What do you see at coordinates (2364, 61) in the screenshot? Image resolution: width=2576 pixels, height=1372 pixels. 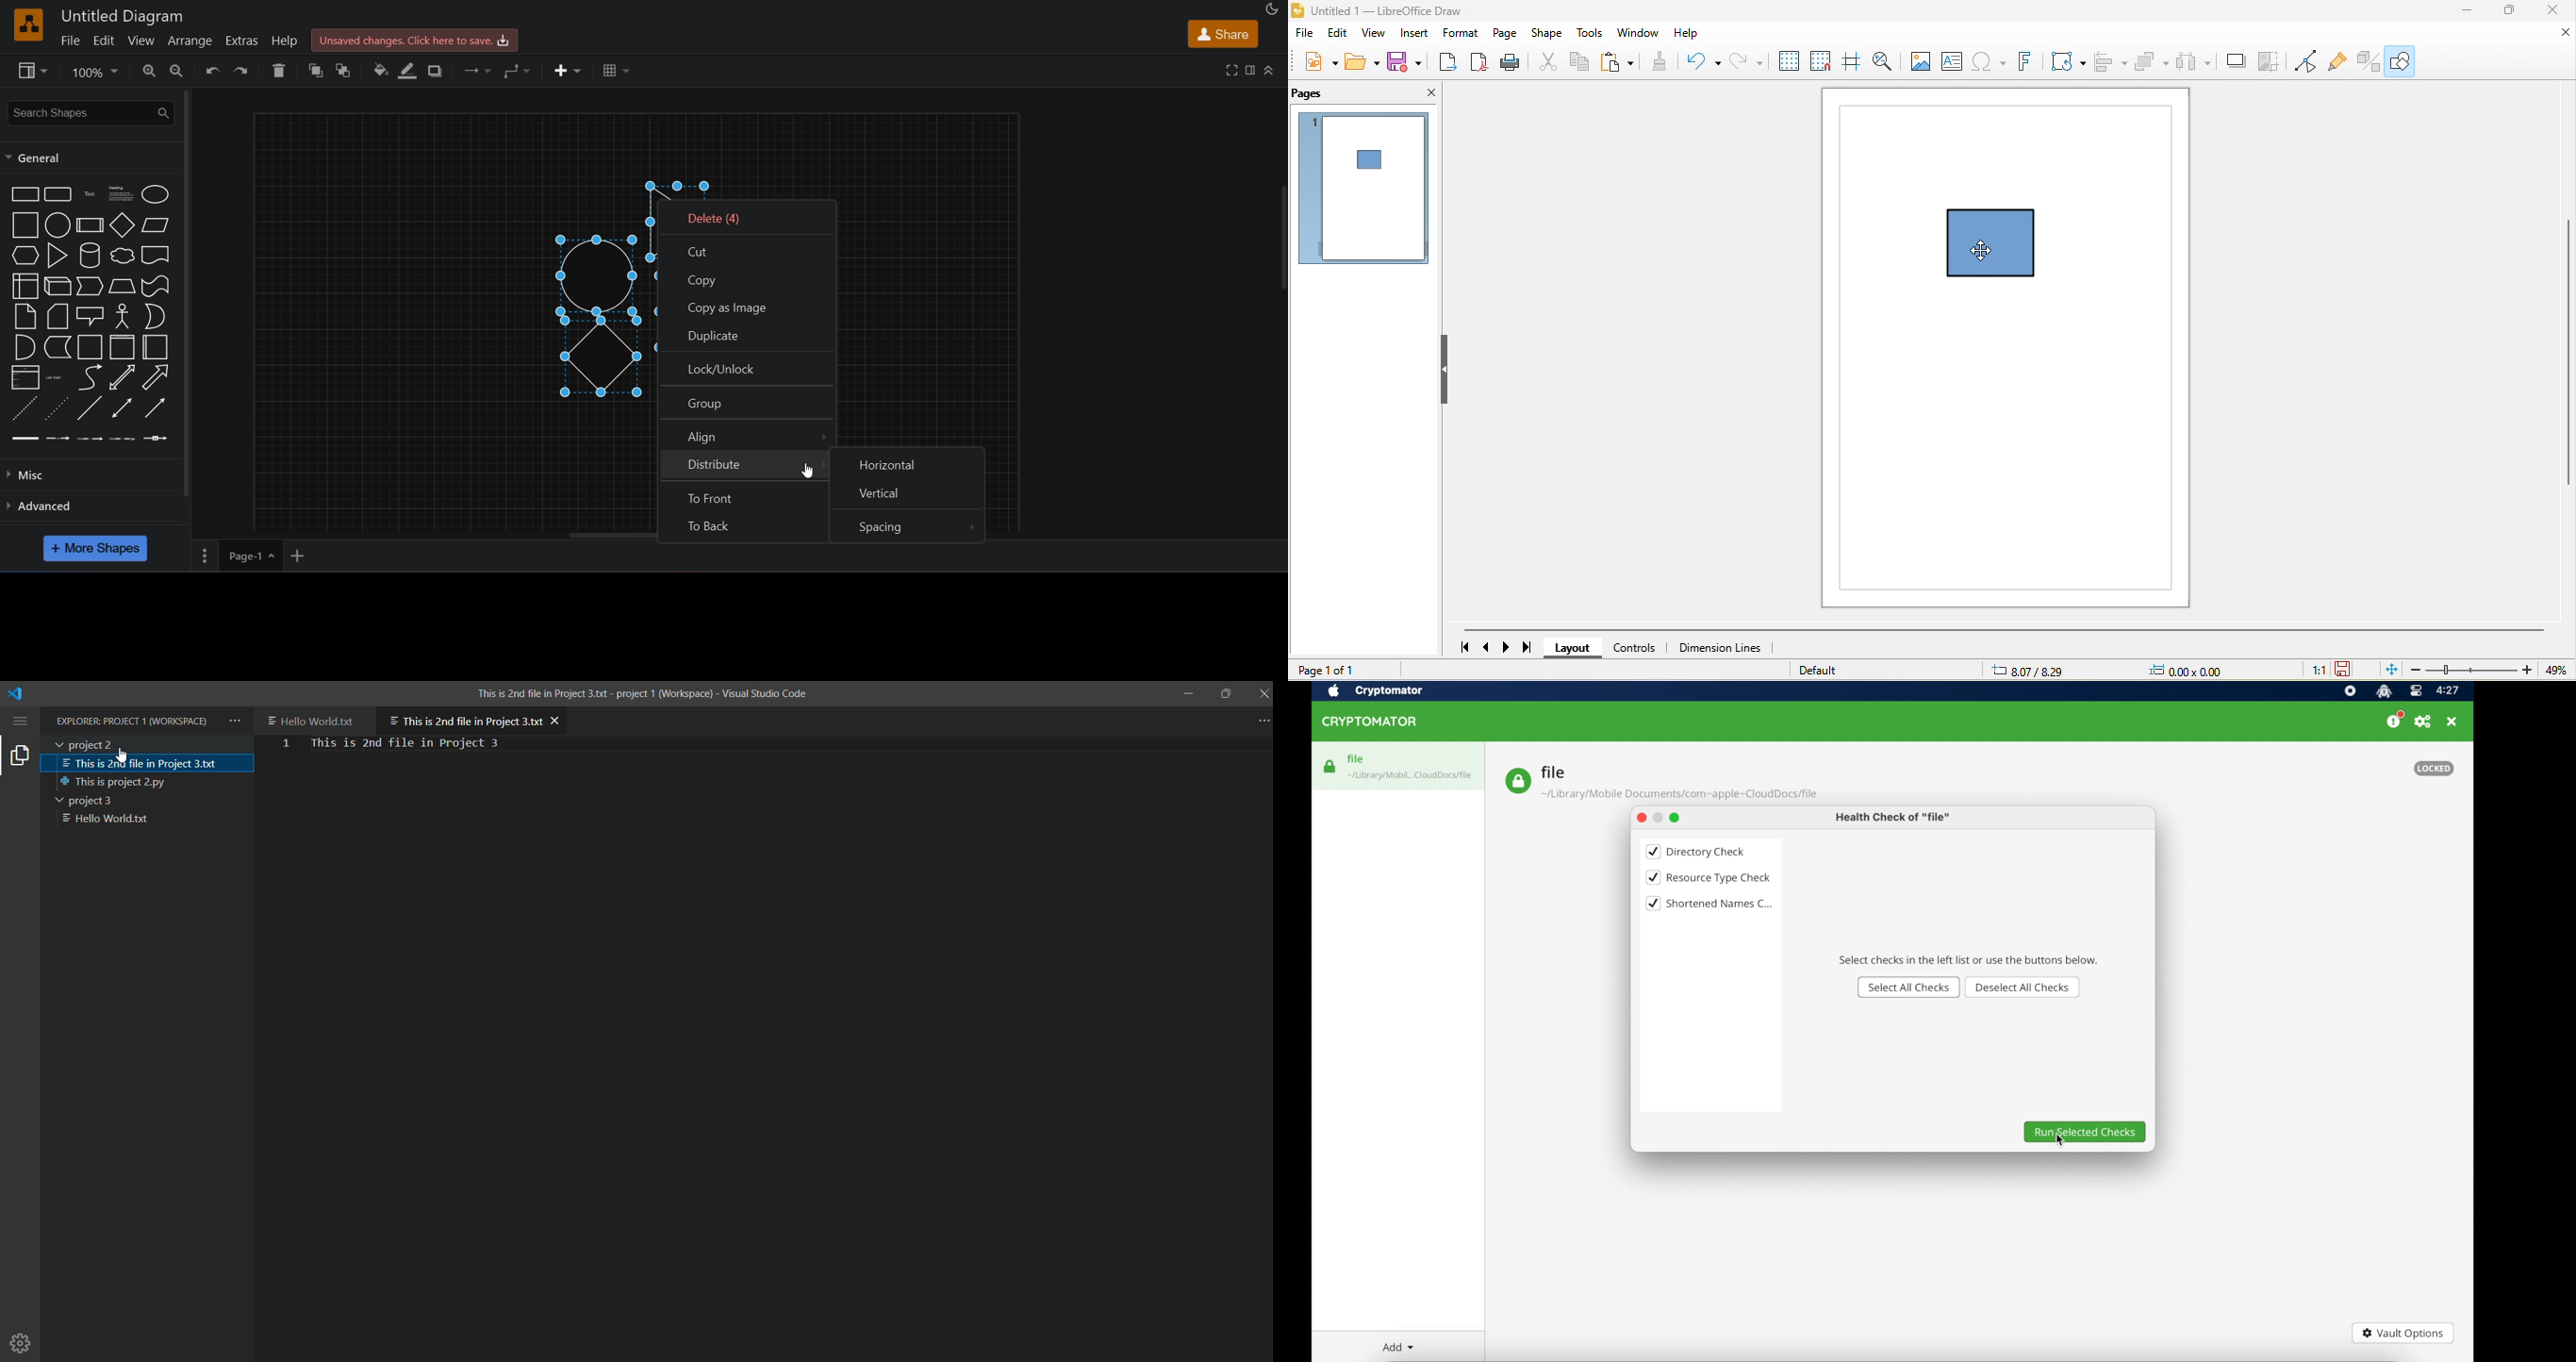 I see `toggle extrusion` at bounding box center [2364, 61].